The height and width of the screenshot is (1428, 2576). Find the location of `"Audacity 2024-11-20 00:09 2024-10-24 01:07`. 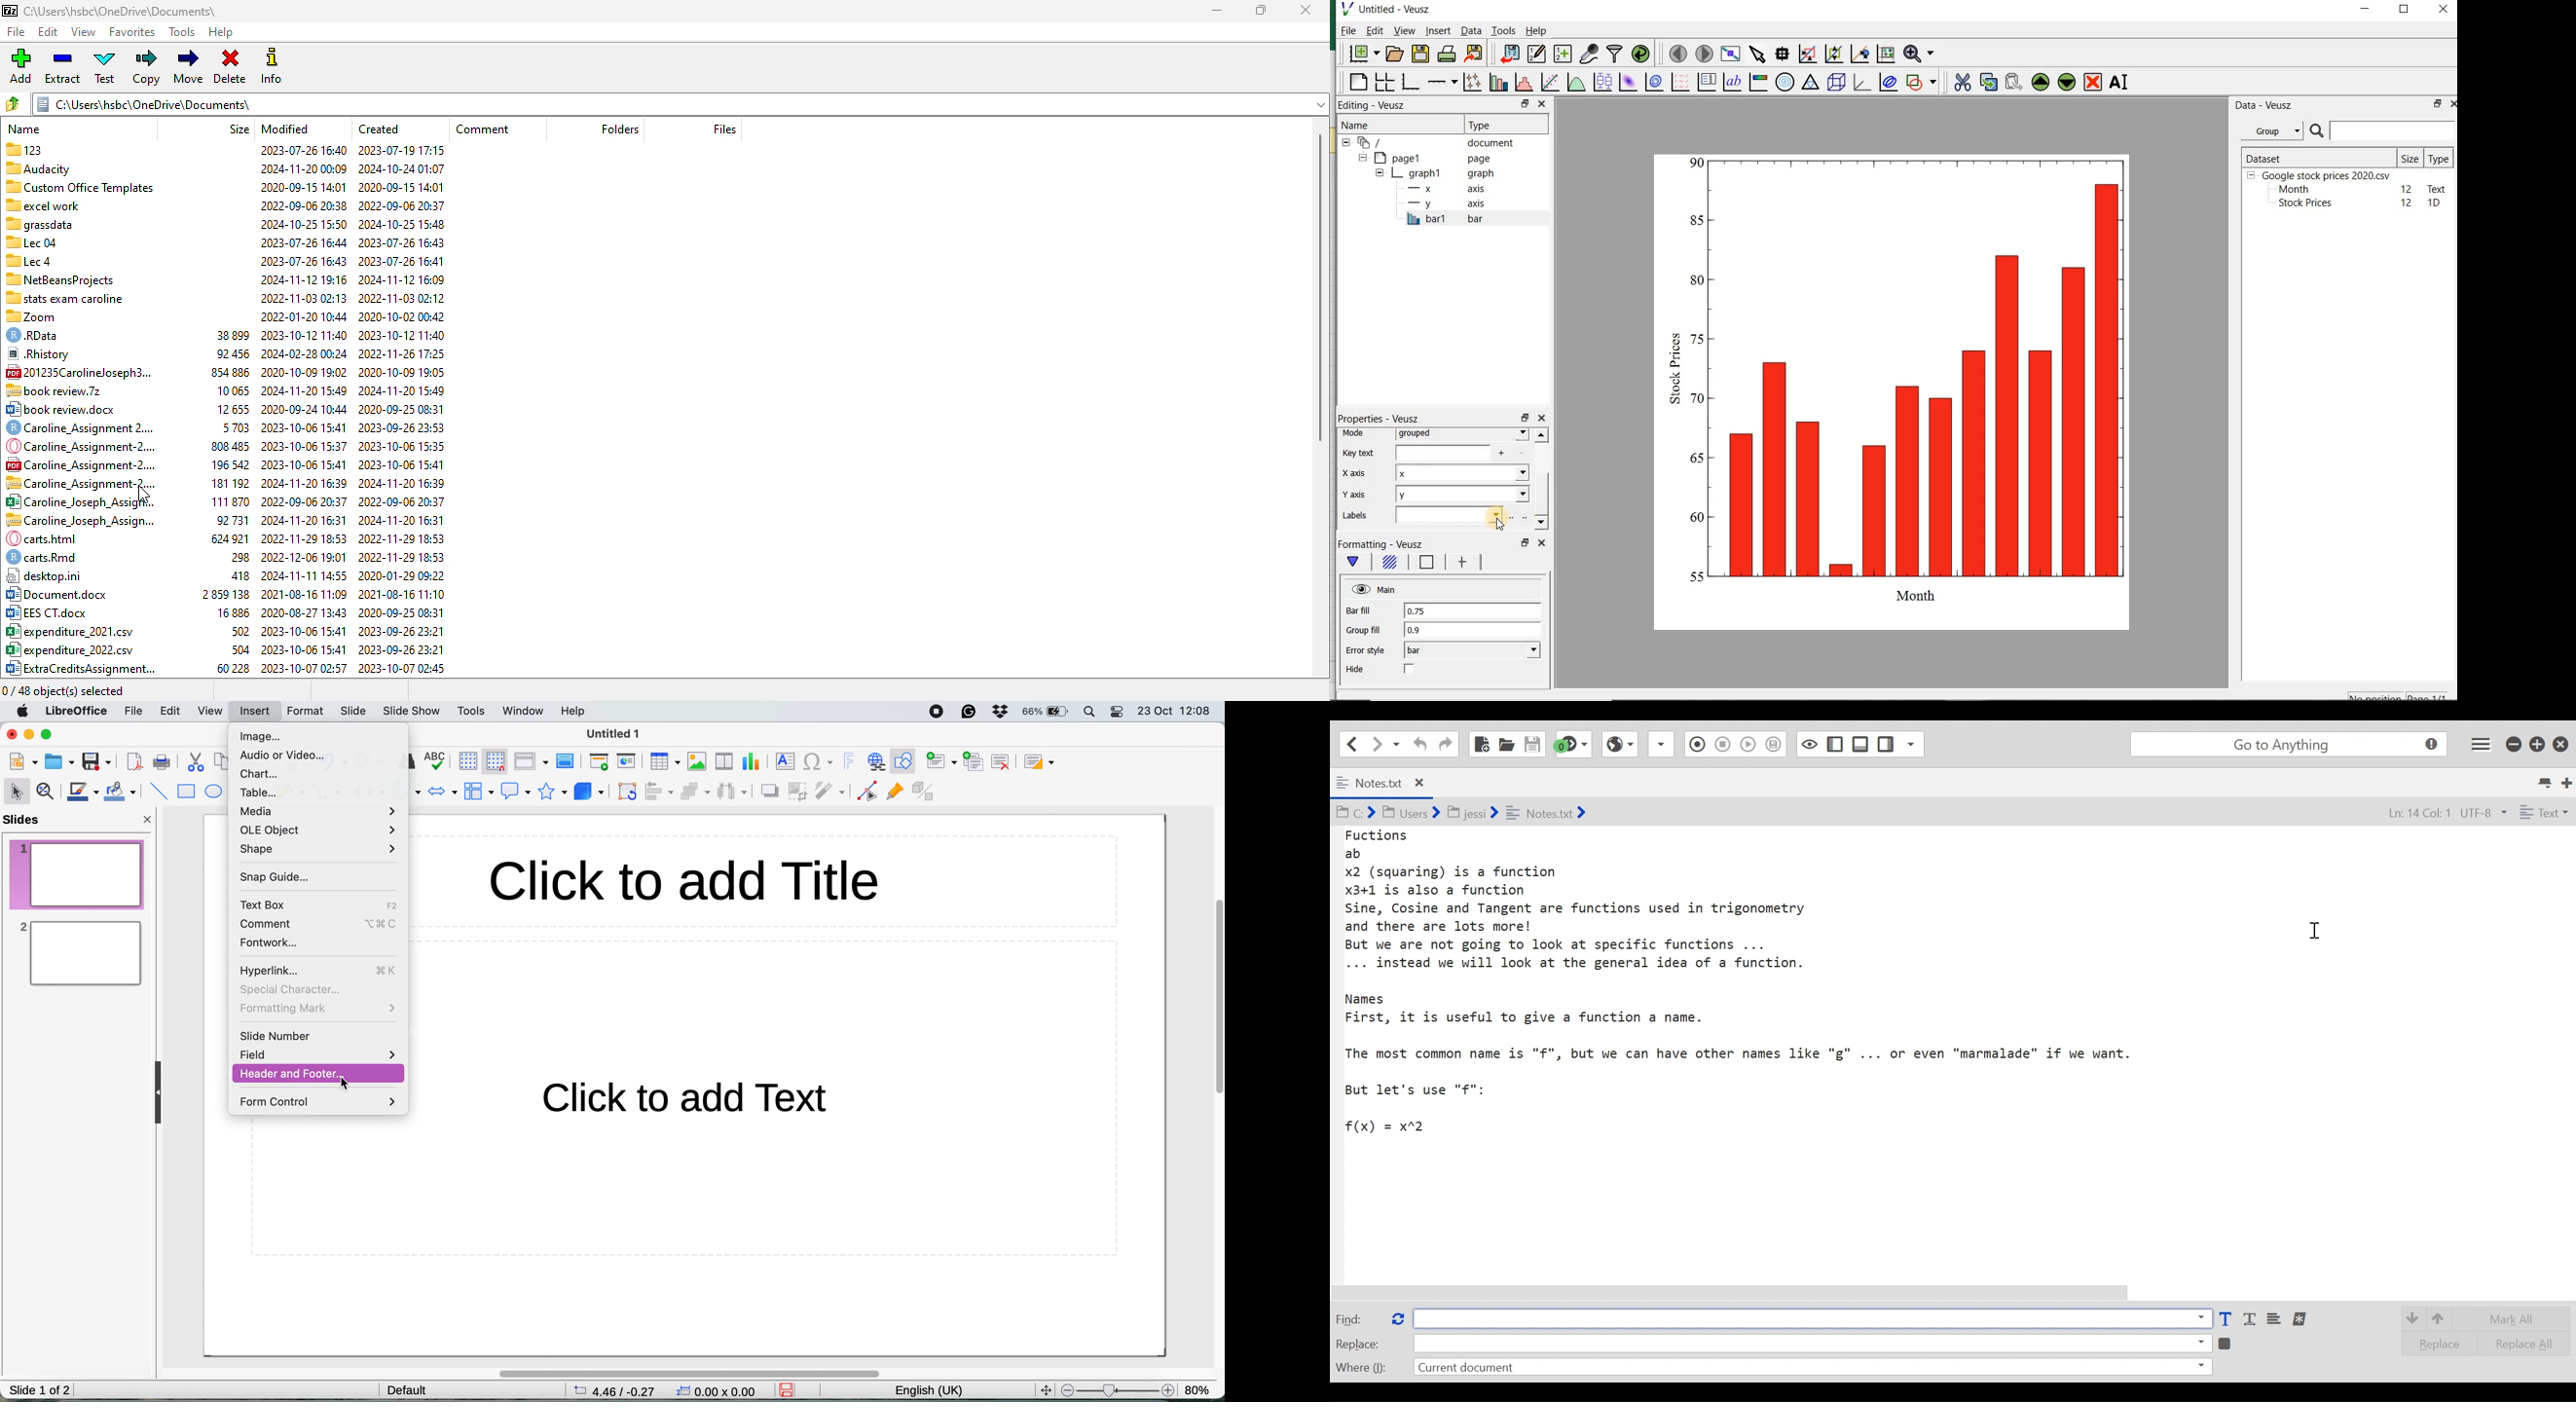

"Audacity 2024-11-20 00:09 2024-10-24 01:07 is located at coordinates (222, 167).